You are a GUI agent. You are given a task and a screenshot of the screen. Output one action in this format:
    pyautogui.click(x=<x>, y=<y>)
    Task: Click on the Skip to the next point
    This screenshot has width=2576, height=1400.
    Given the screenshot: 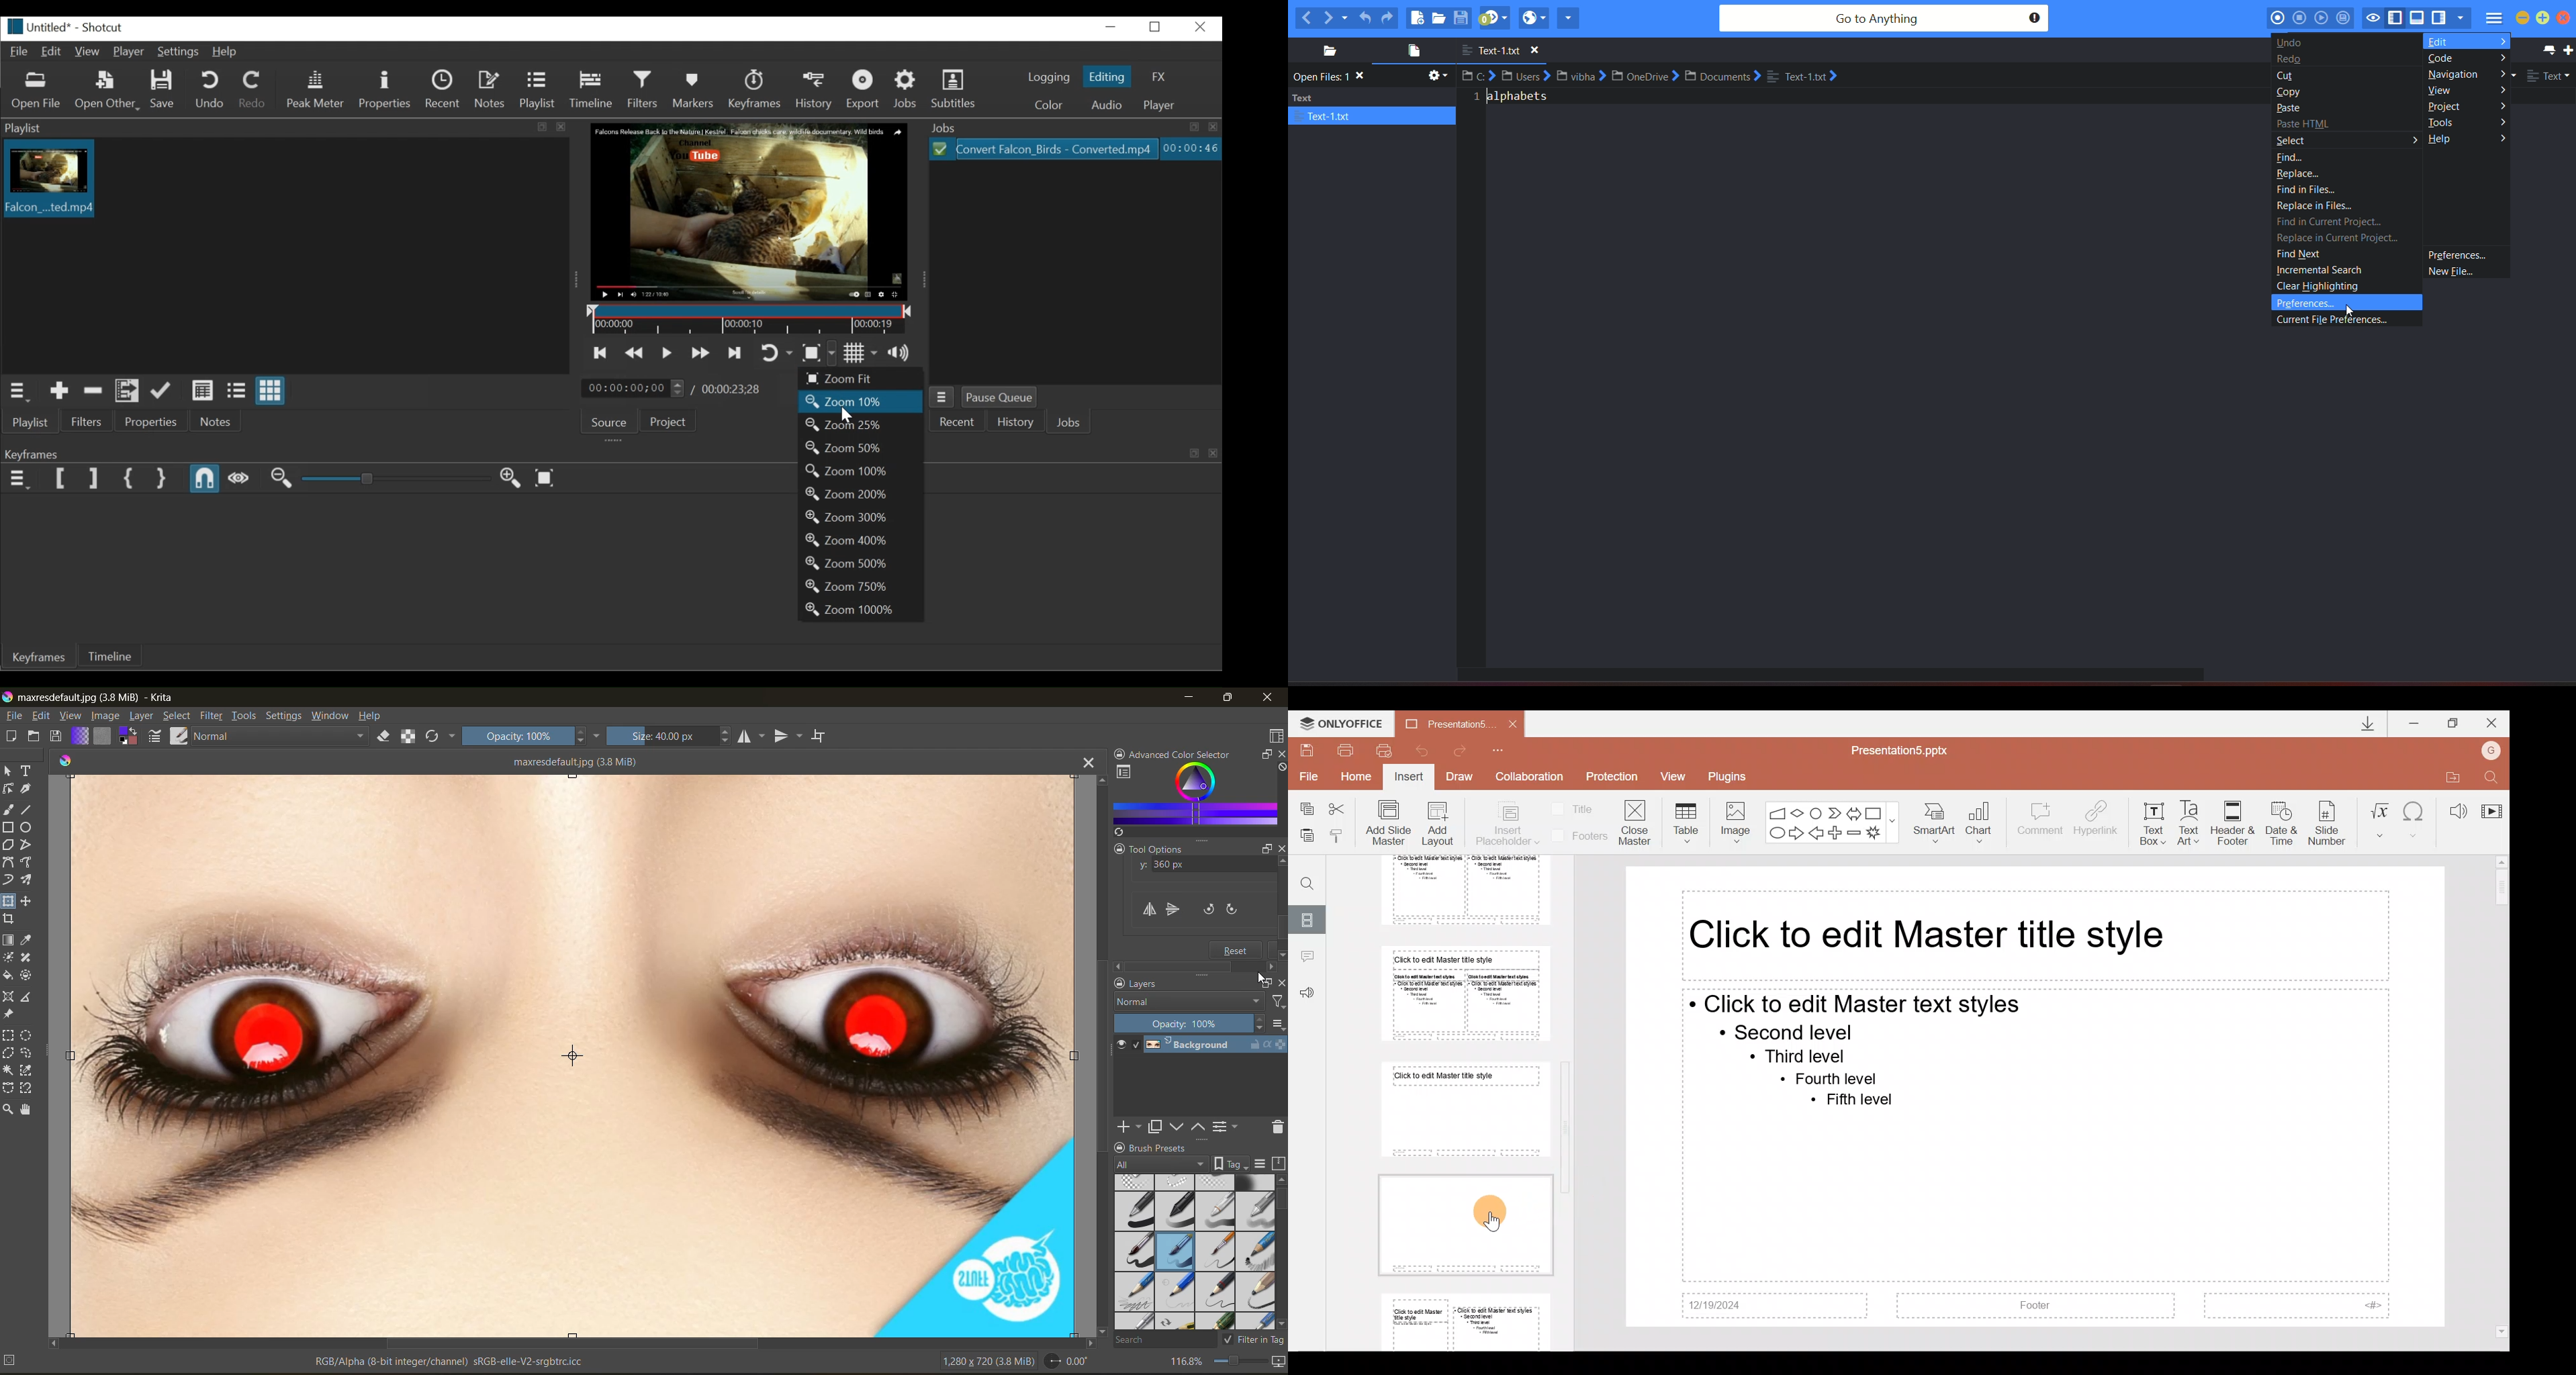 What is the action you would take?
    pyautogui.click(x=735, y=353)
    